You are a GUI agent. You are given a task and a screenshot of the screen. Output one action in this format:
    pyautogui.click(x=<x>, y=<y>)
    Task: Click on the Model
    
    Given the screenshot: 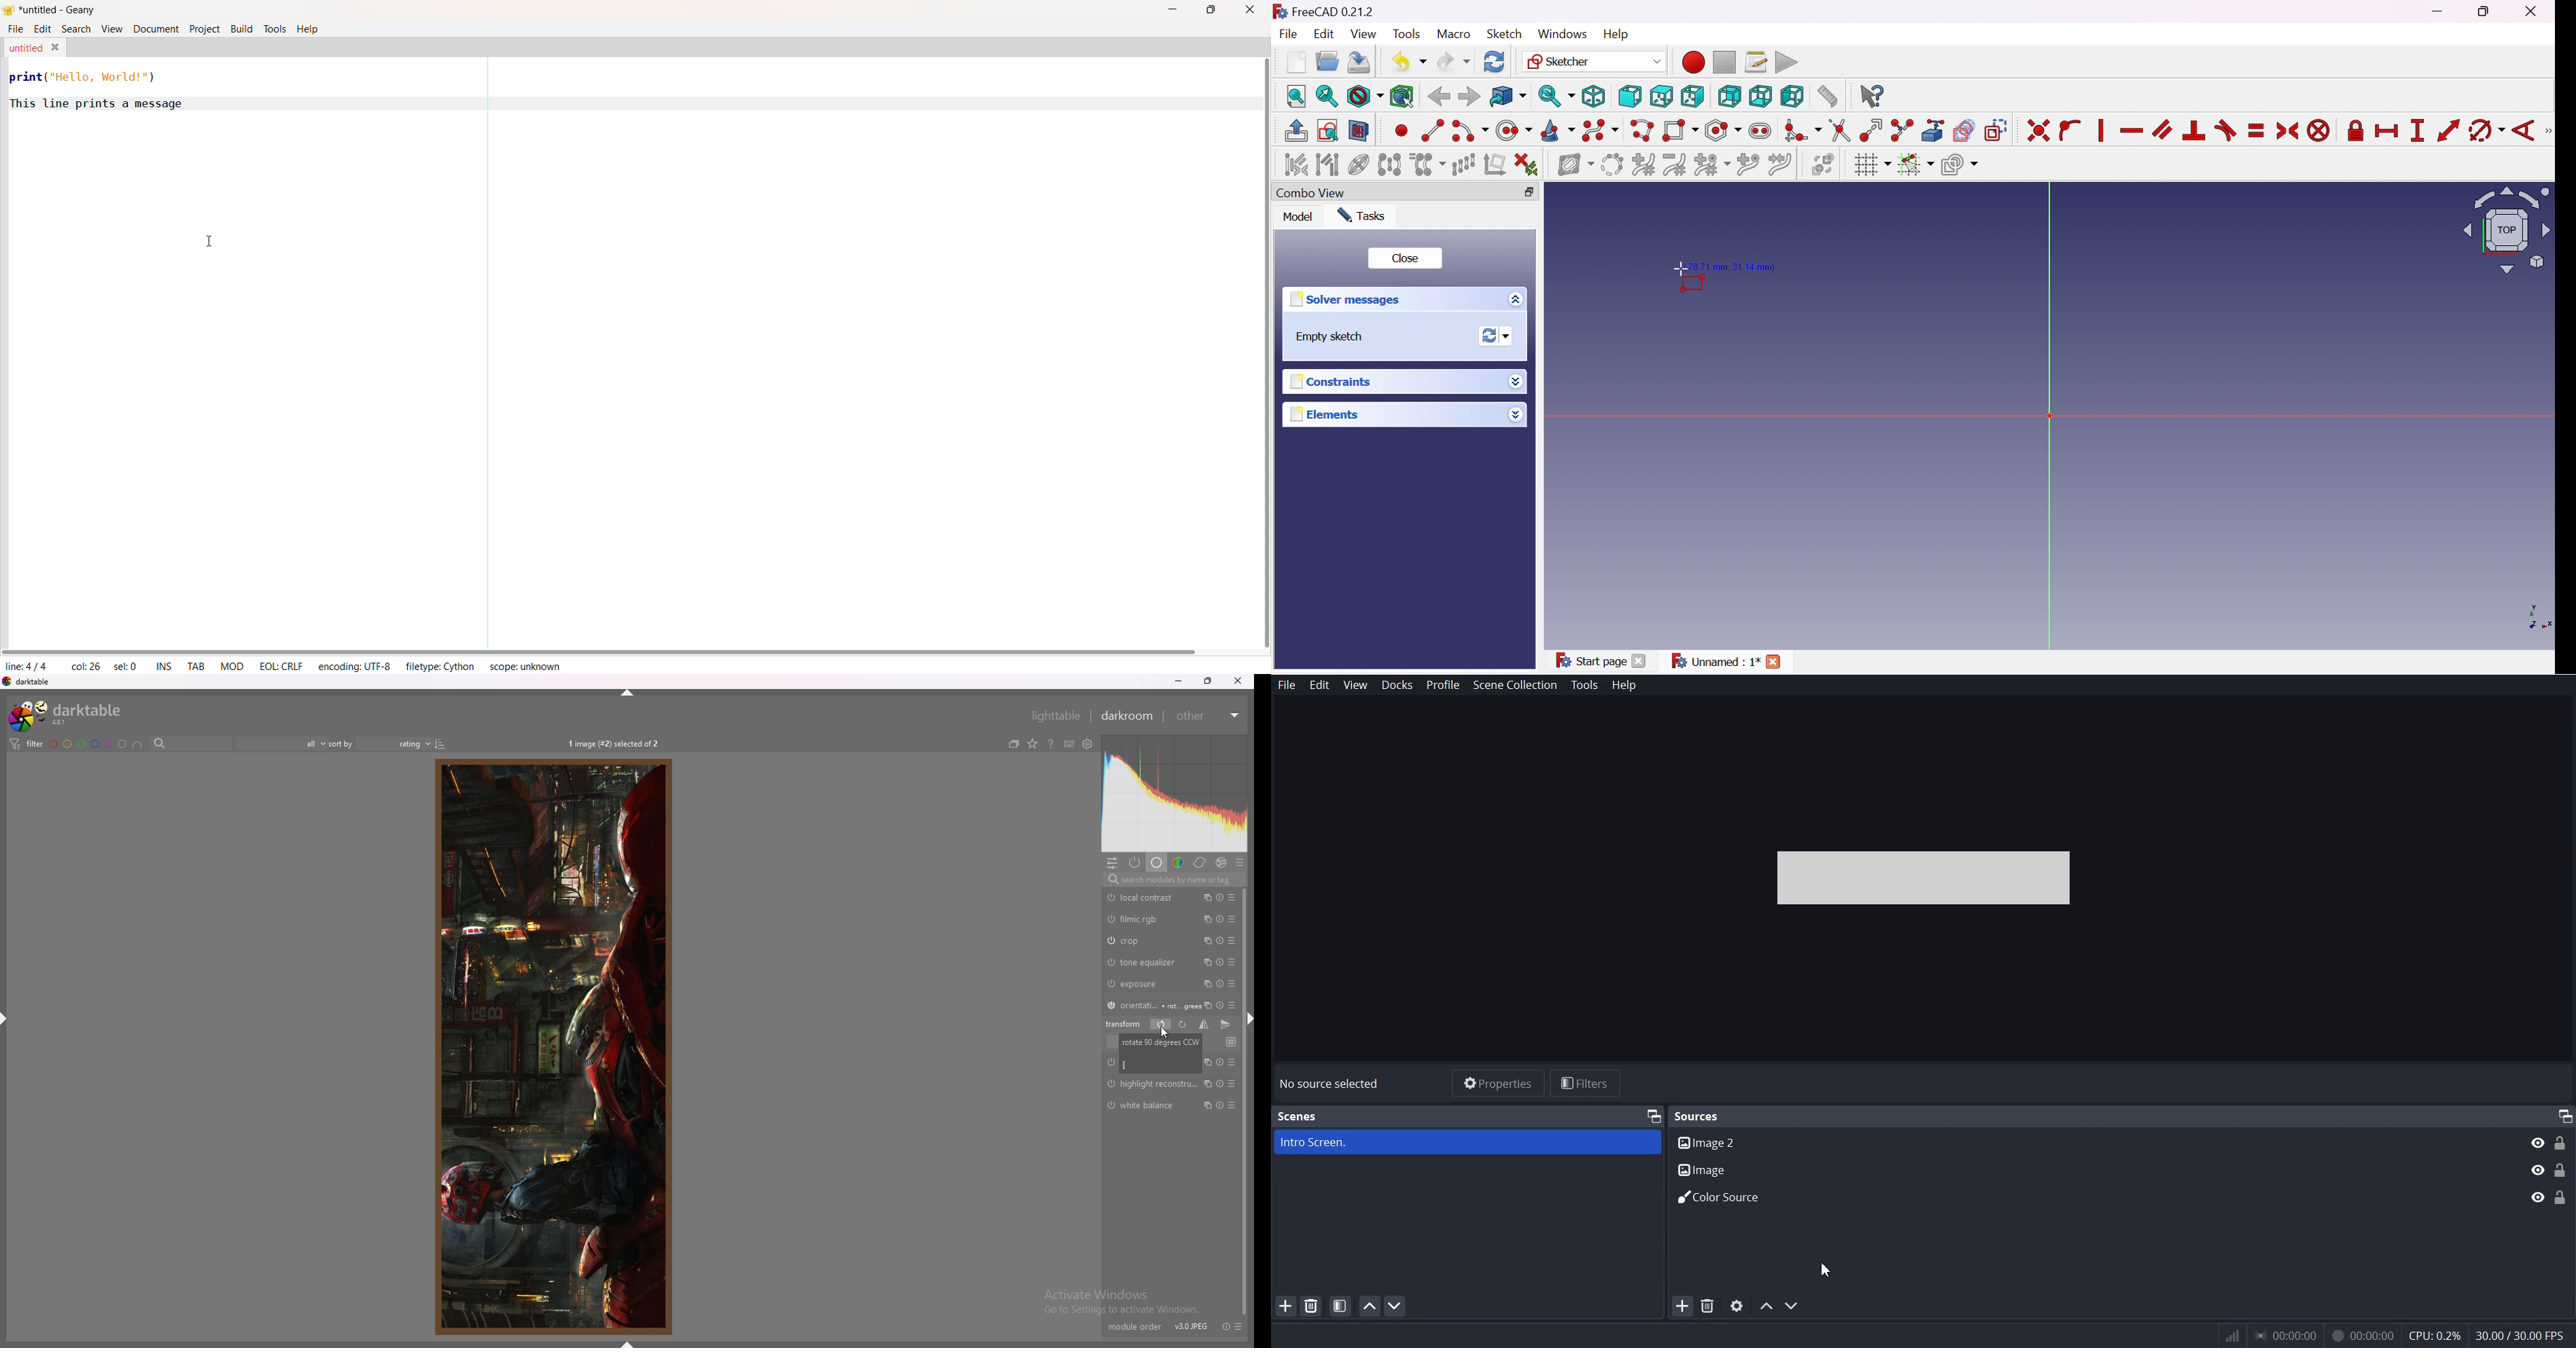 What is the action you would take?
    pyautogui.click(x=1299, y=217)
    